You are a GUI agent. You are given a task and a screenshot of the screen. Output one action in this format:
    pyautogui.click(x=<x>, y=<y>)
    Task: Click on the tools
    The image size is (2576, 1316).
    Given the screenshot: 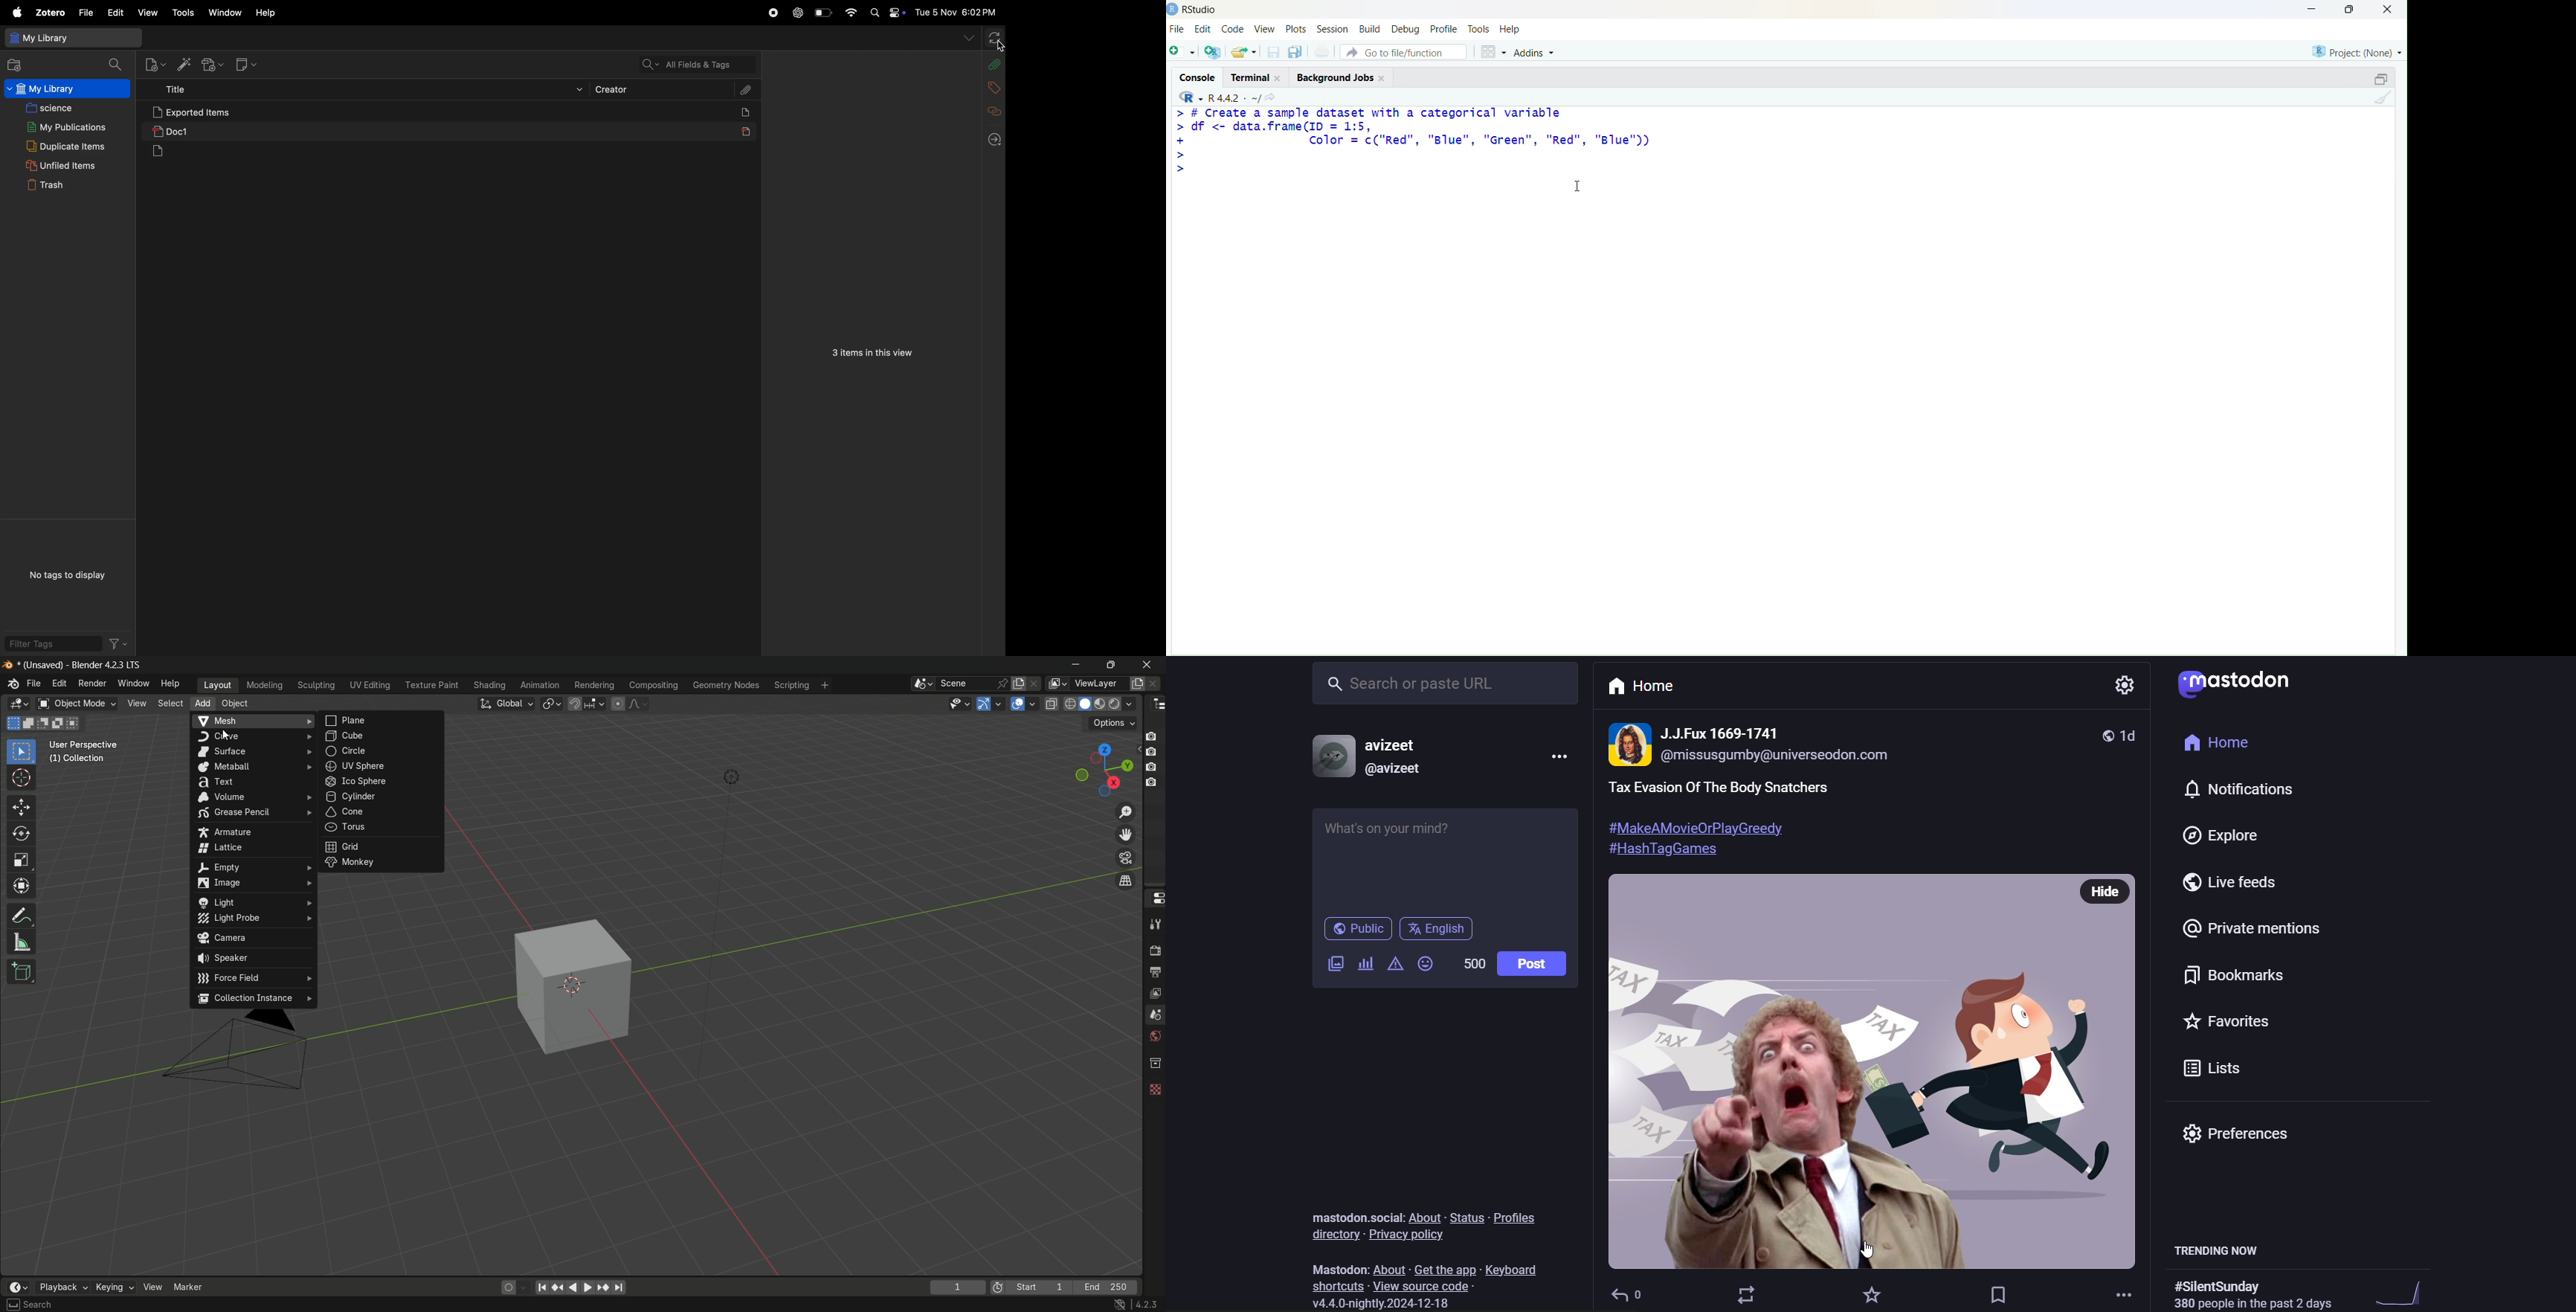 What is the action you would take?
    pyautogui.click(x=180, y=13)
    